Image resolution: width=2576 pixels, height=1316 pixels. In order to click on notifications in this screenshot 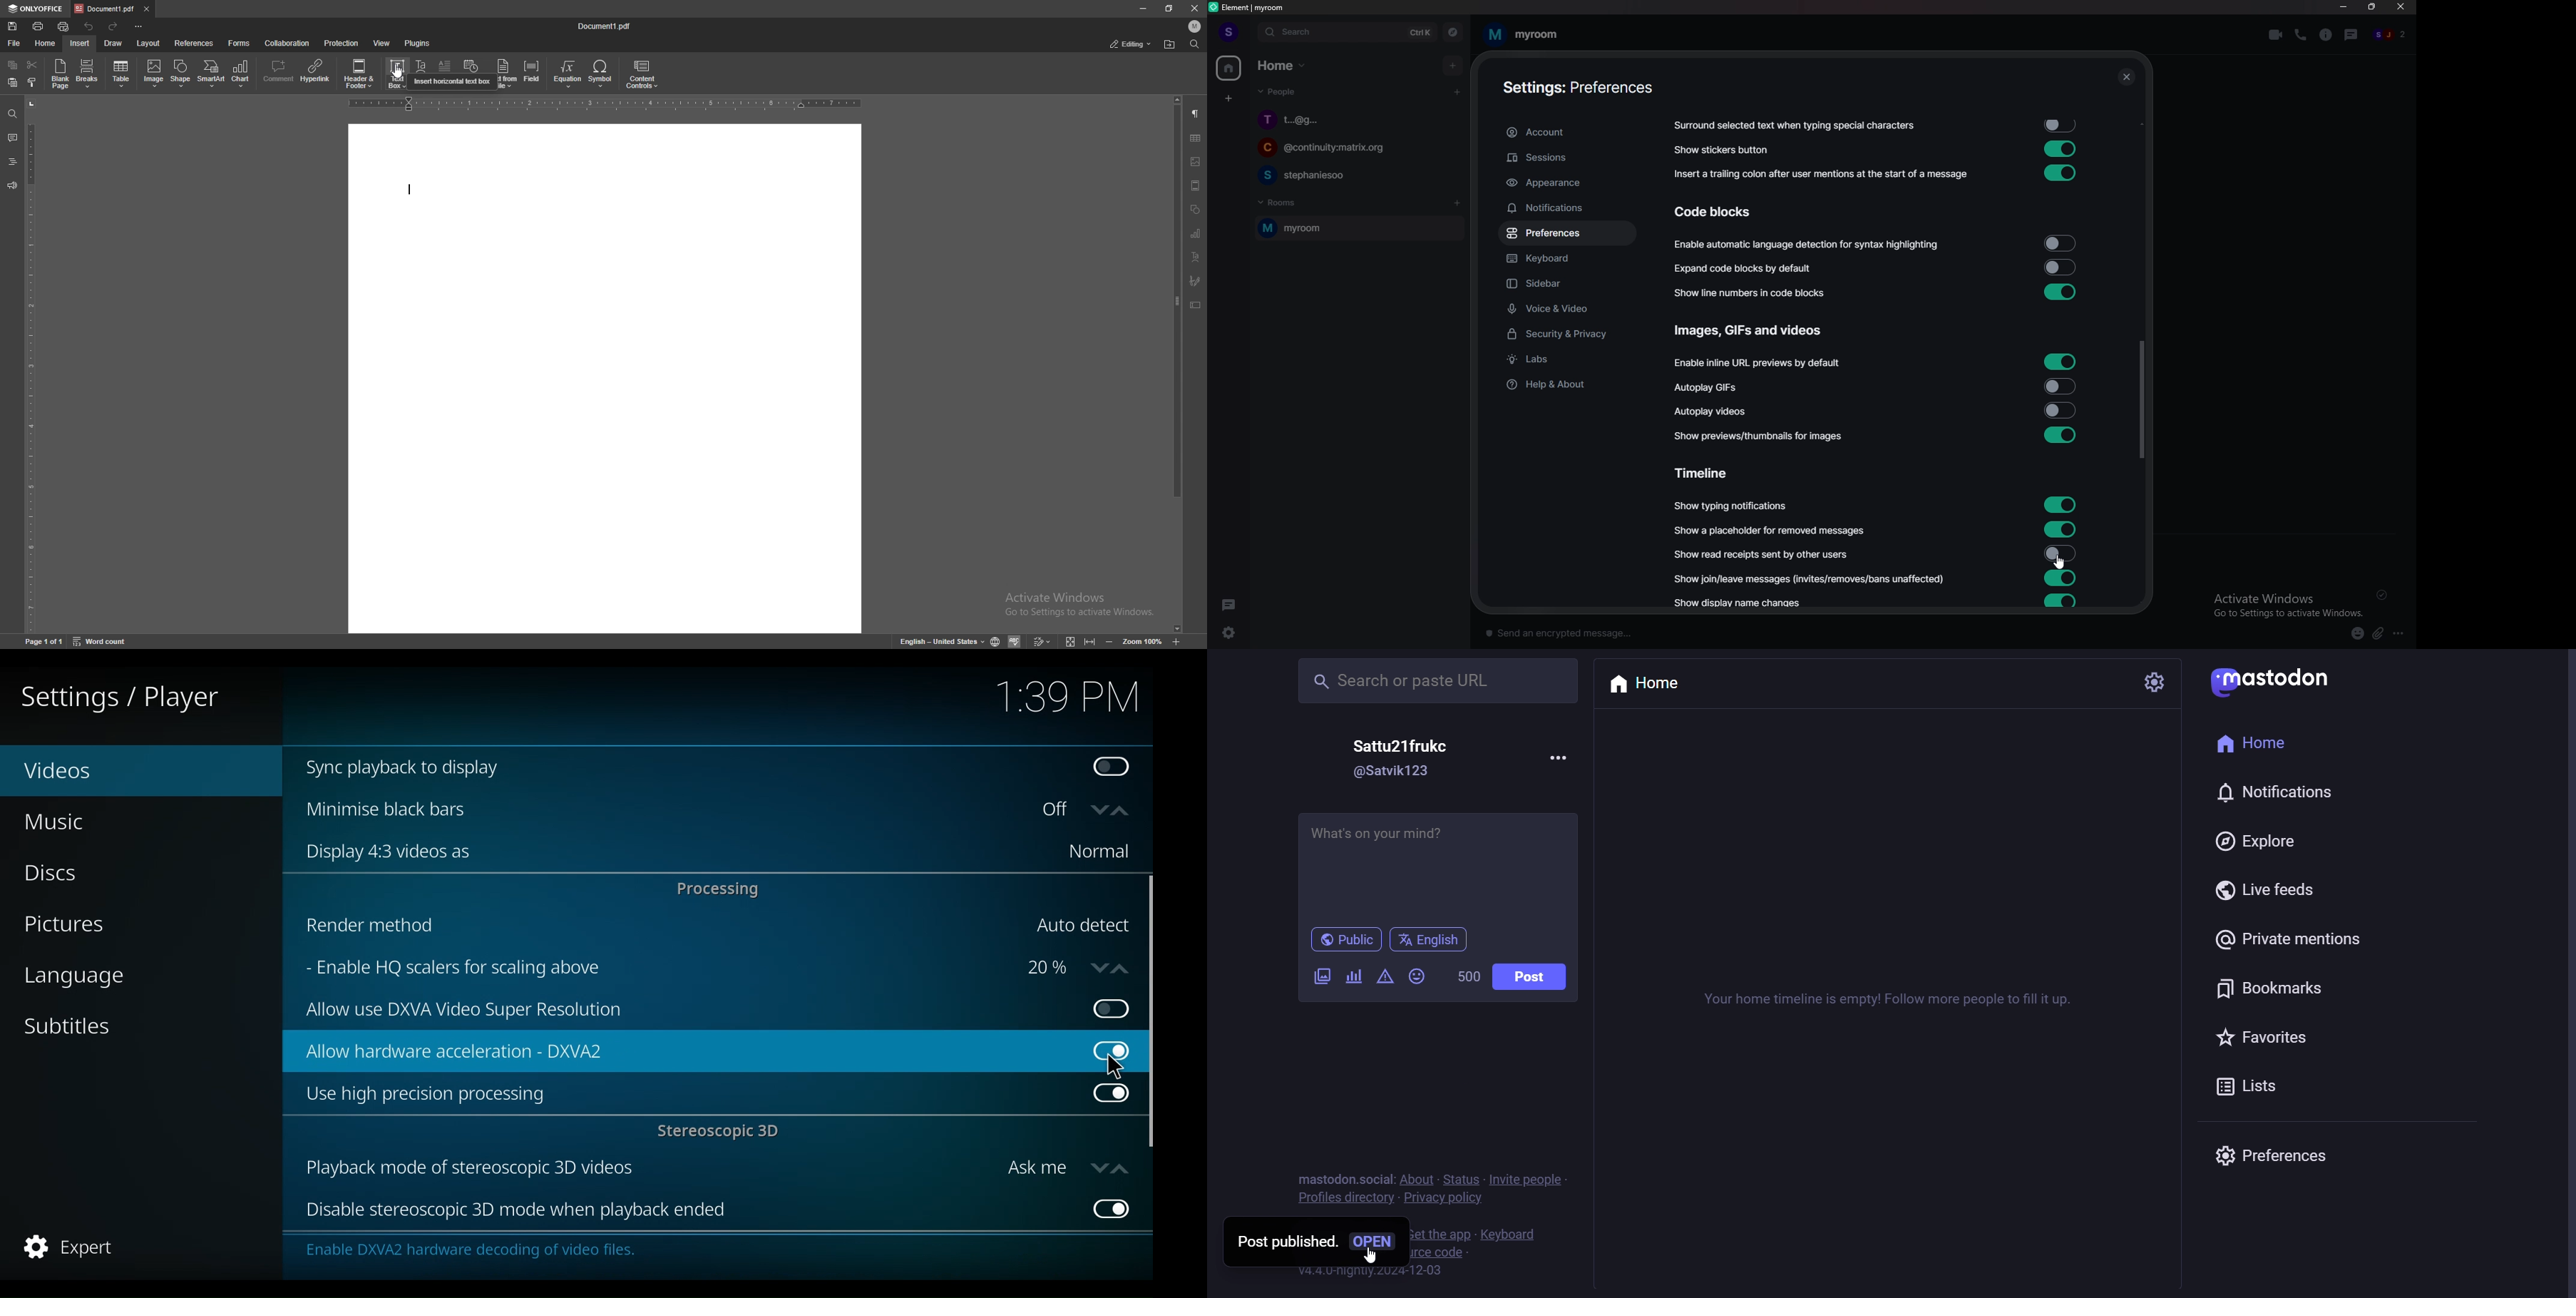, I will do `click(1564, 208)`.